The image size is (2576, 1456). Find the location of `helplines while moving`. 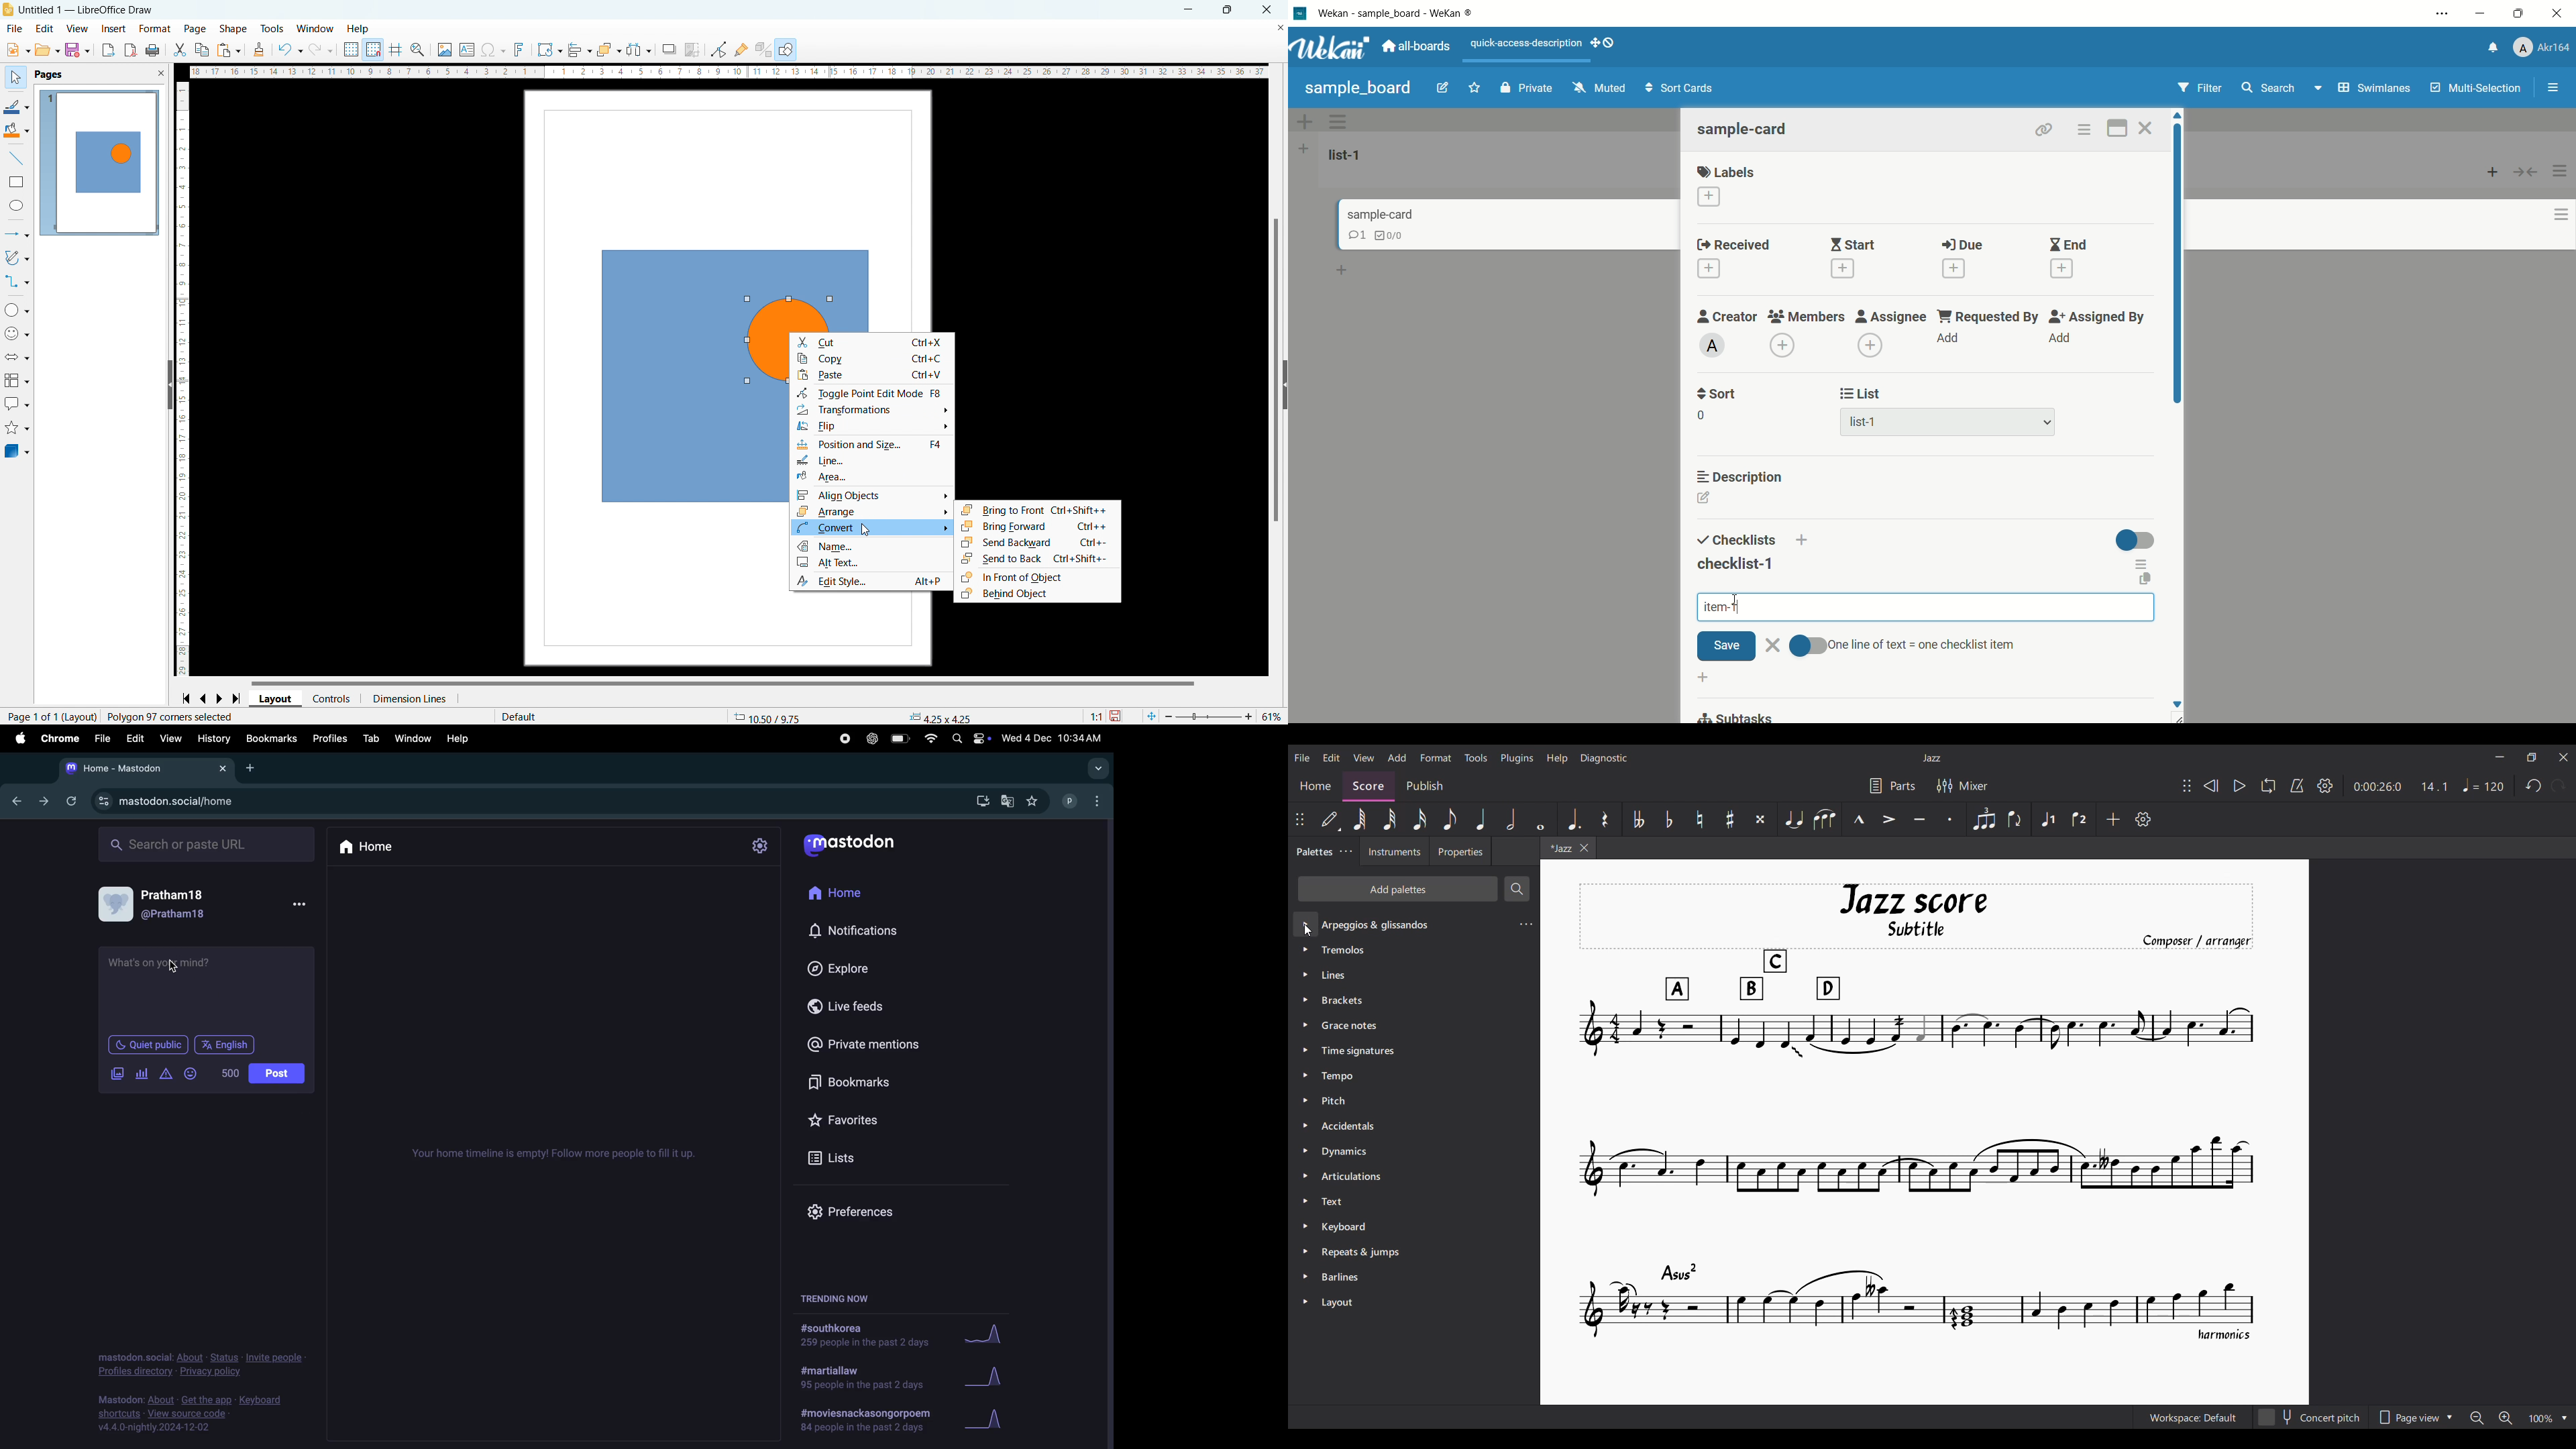

helplines while moving is located at coordinates (395, 50).